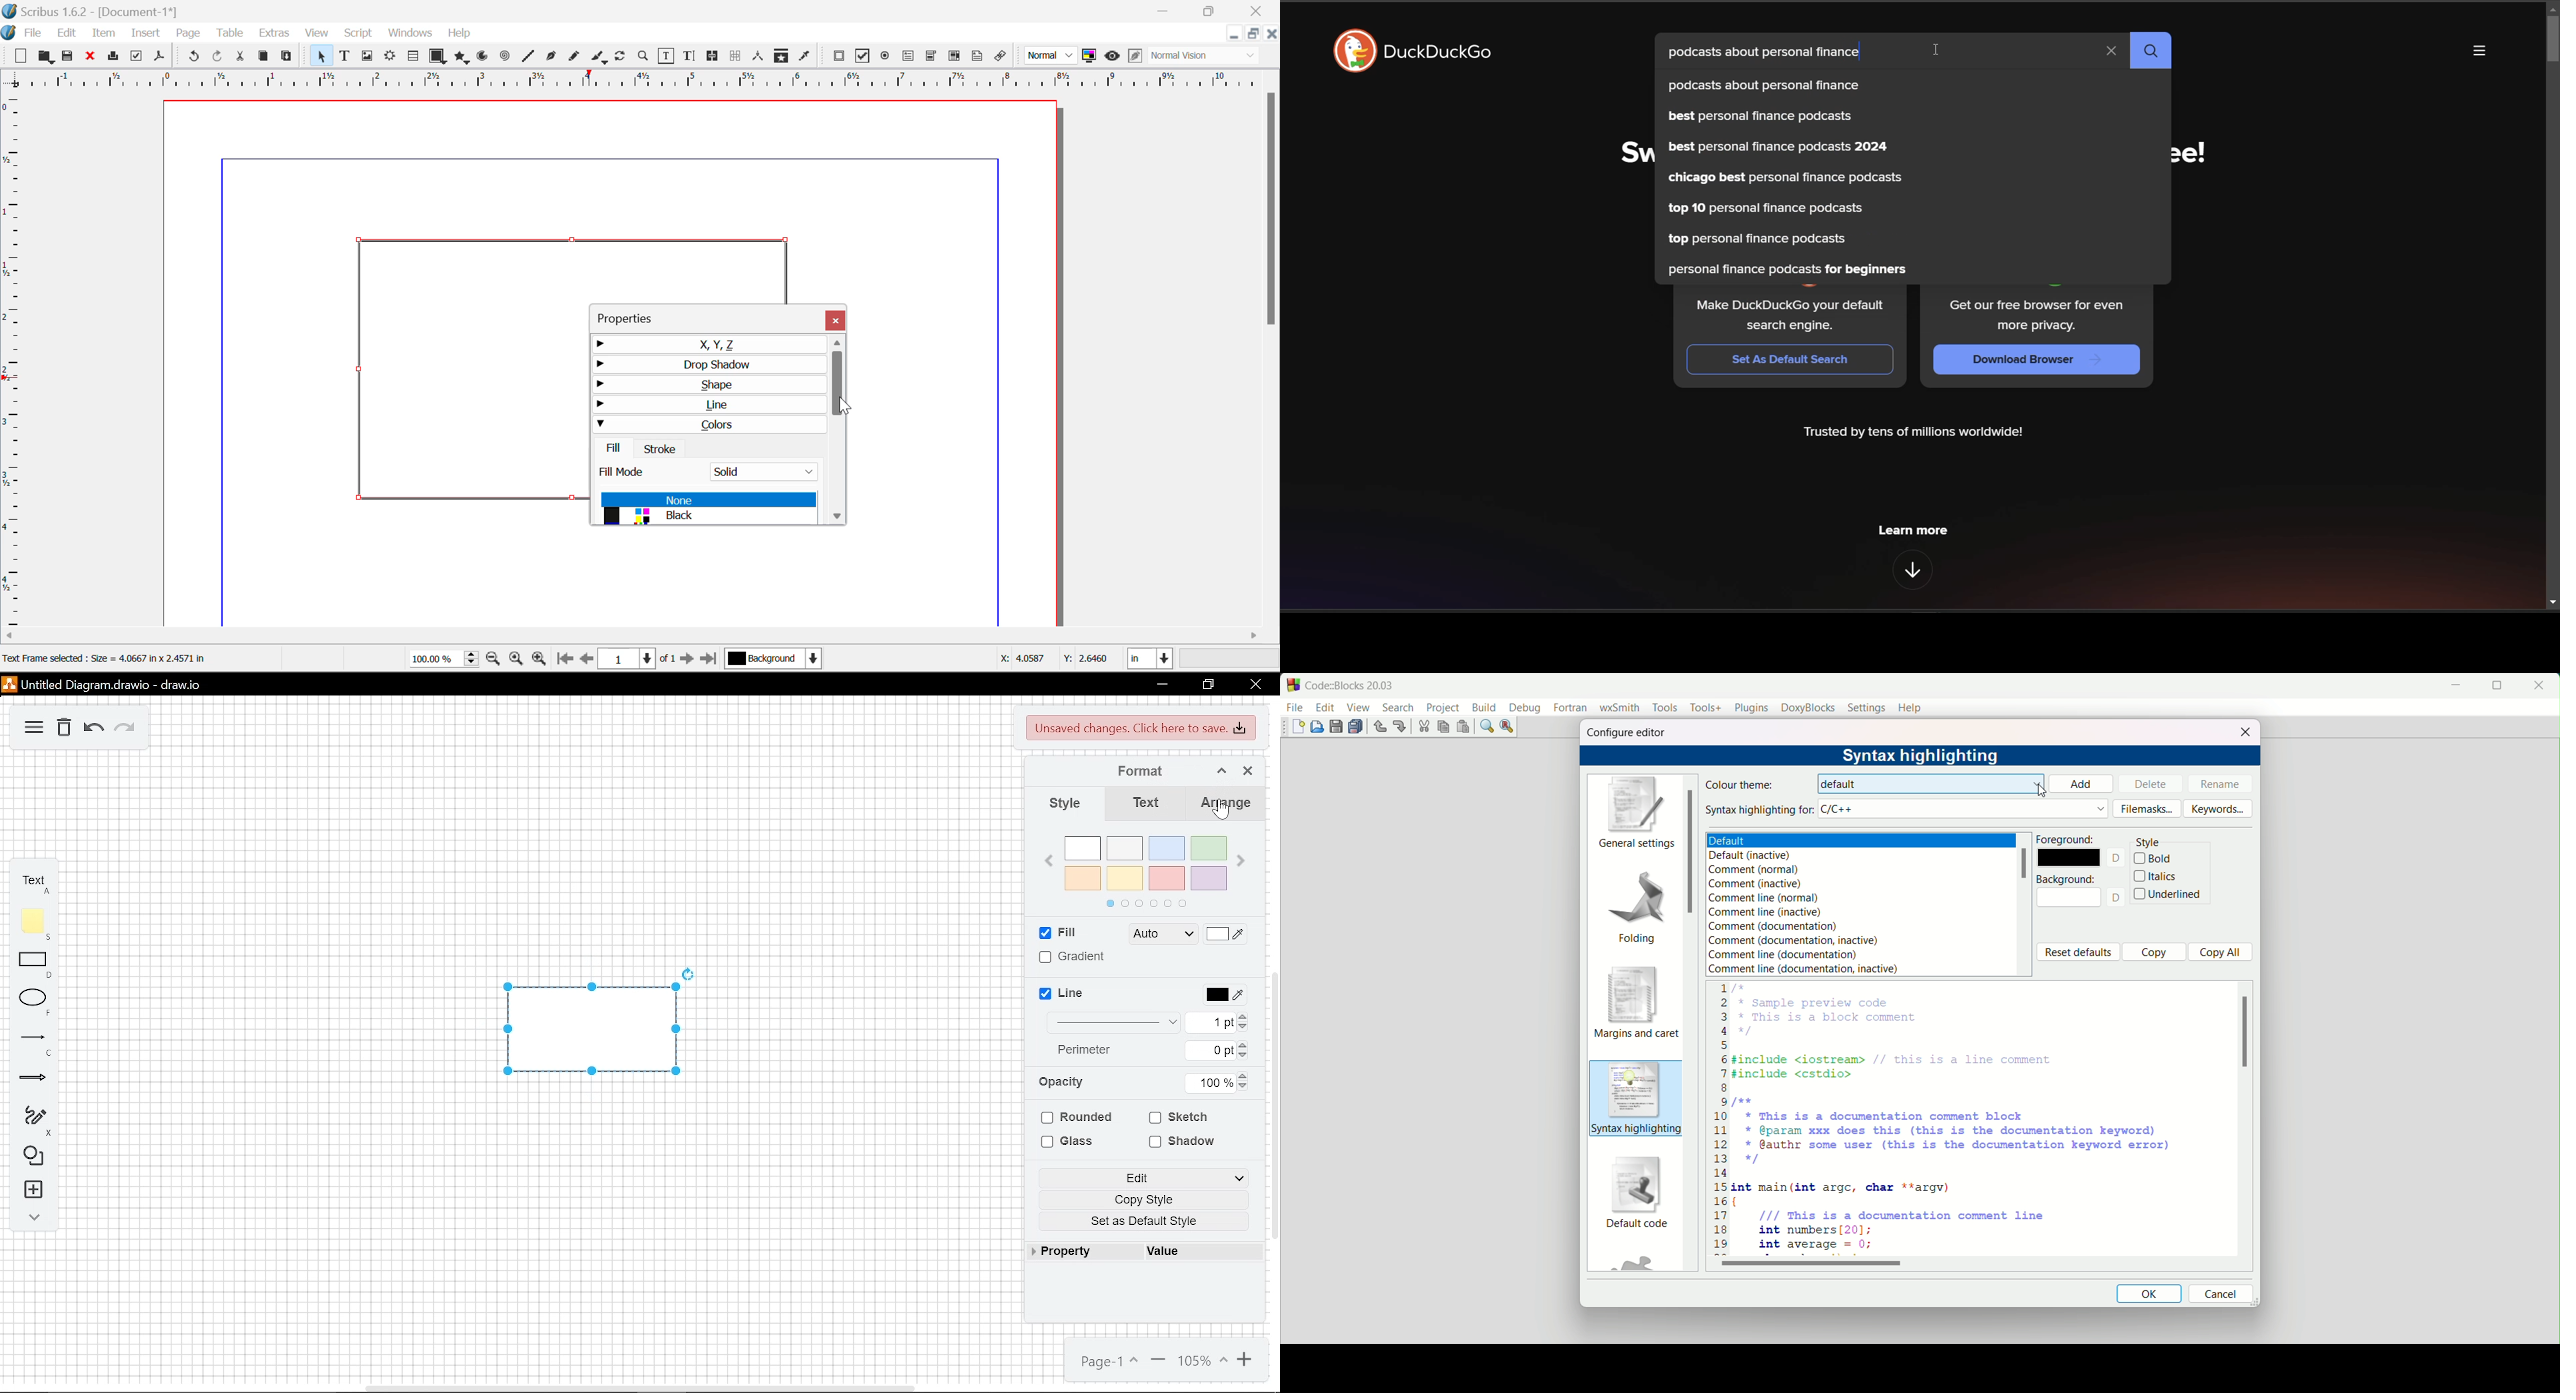 The image size is (2576, 1400). Describe the element at coordinates (596, 57) in the screenshot. I see `Calligraphic Line` at that location.